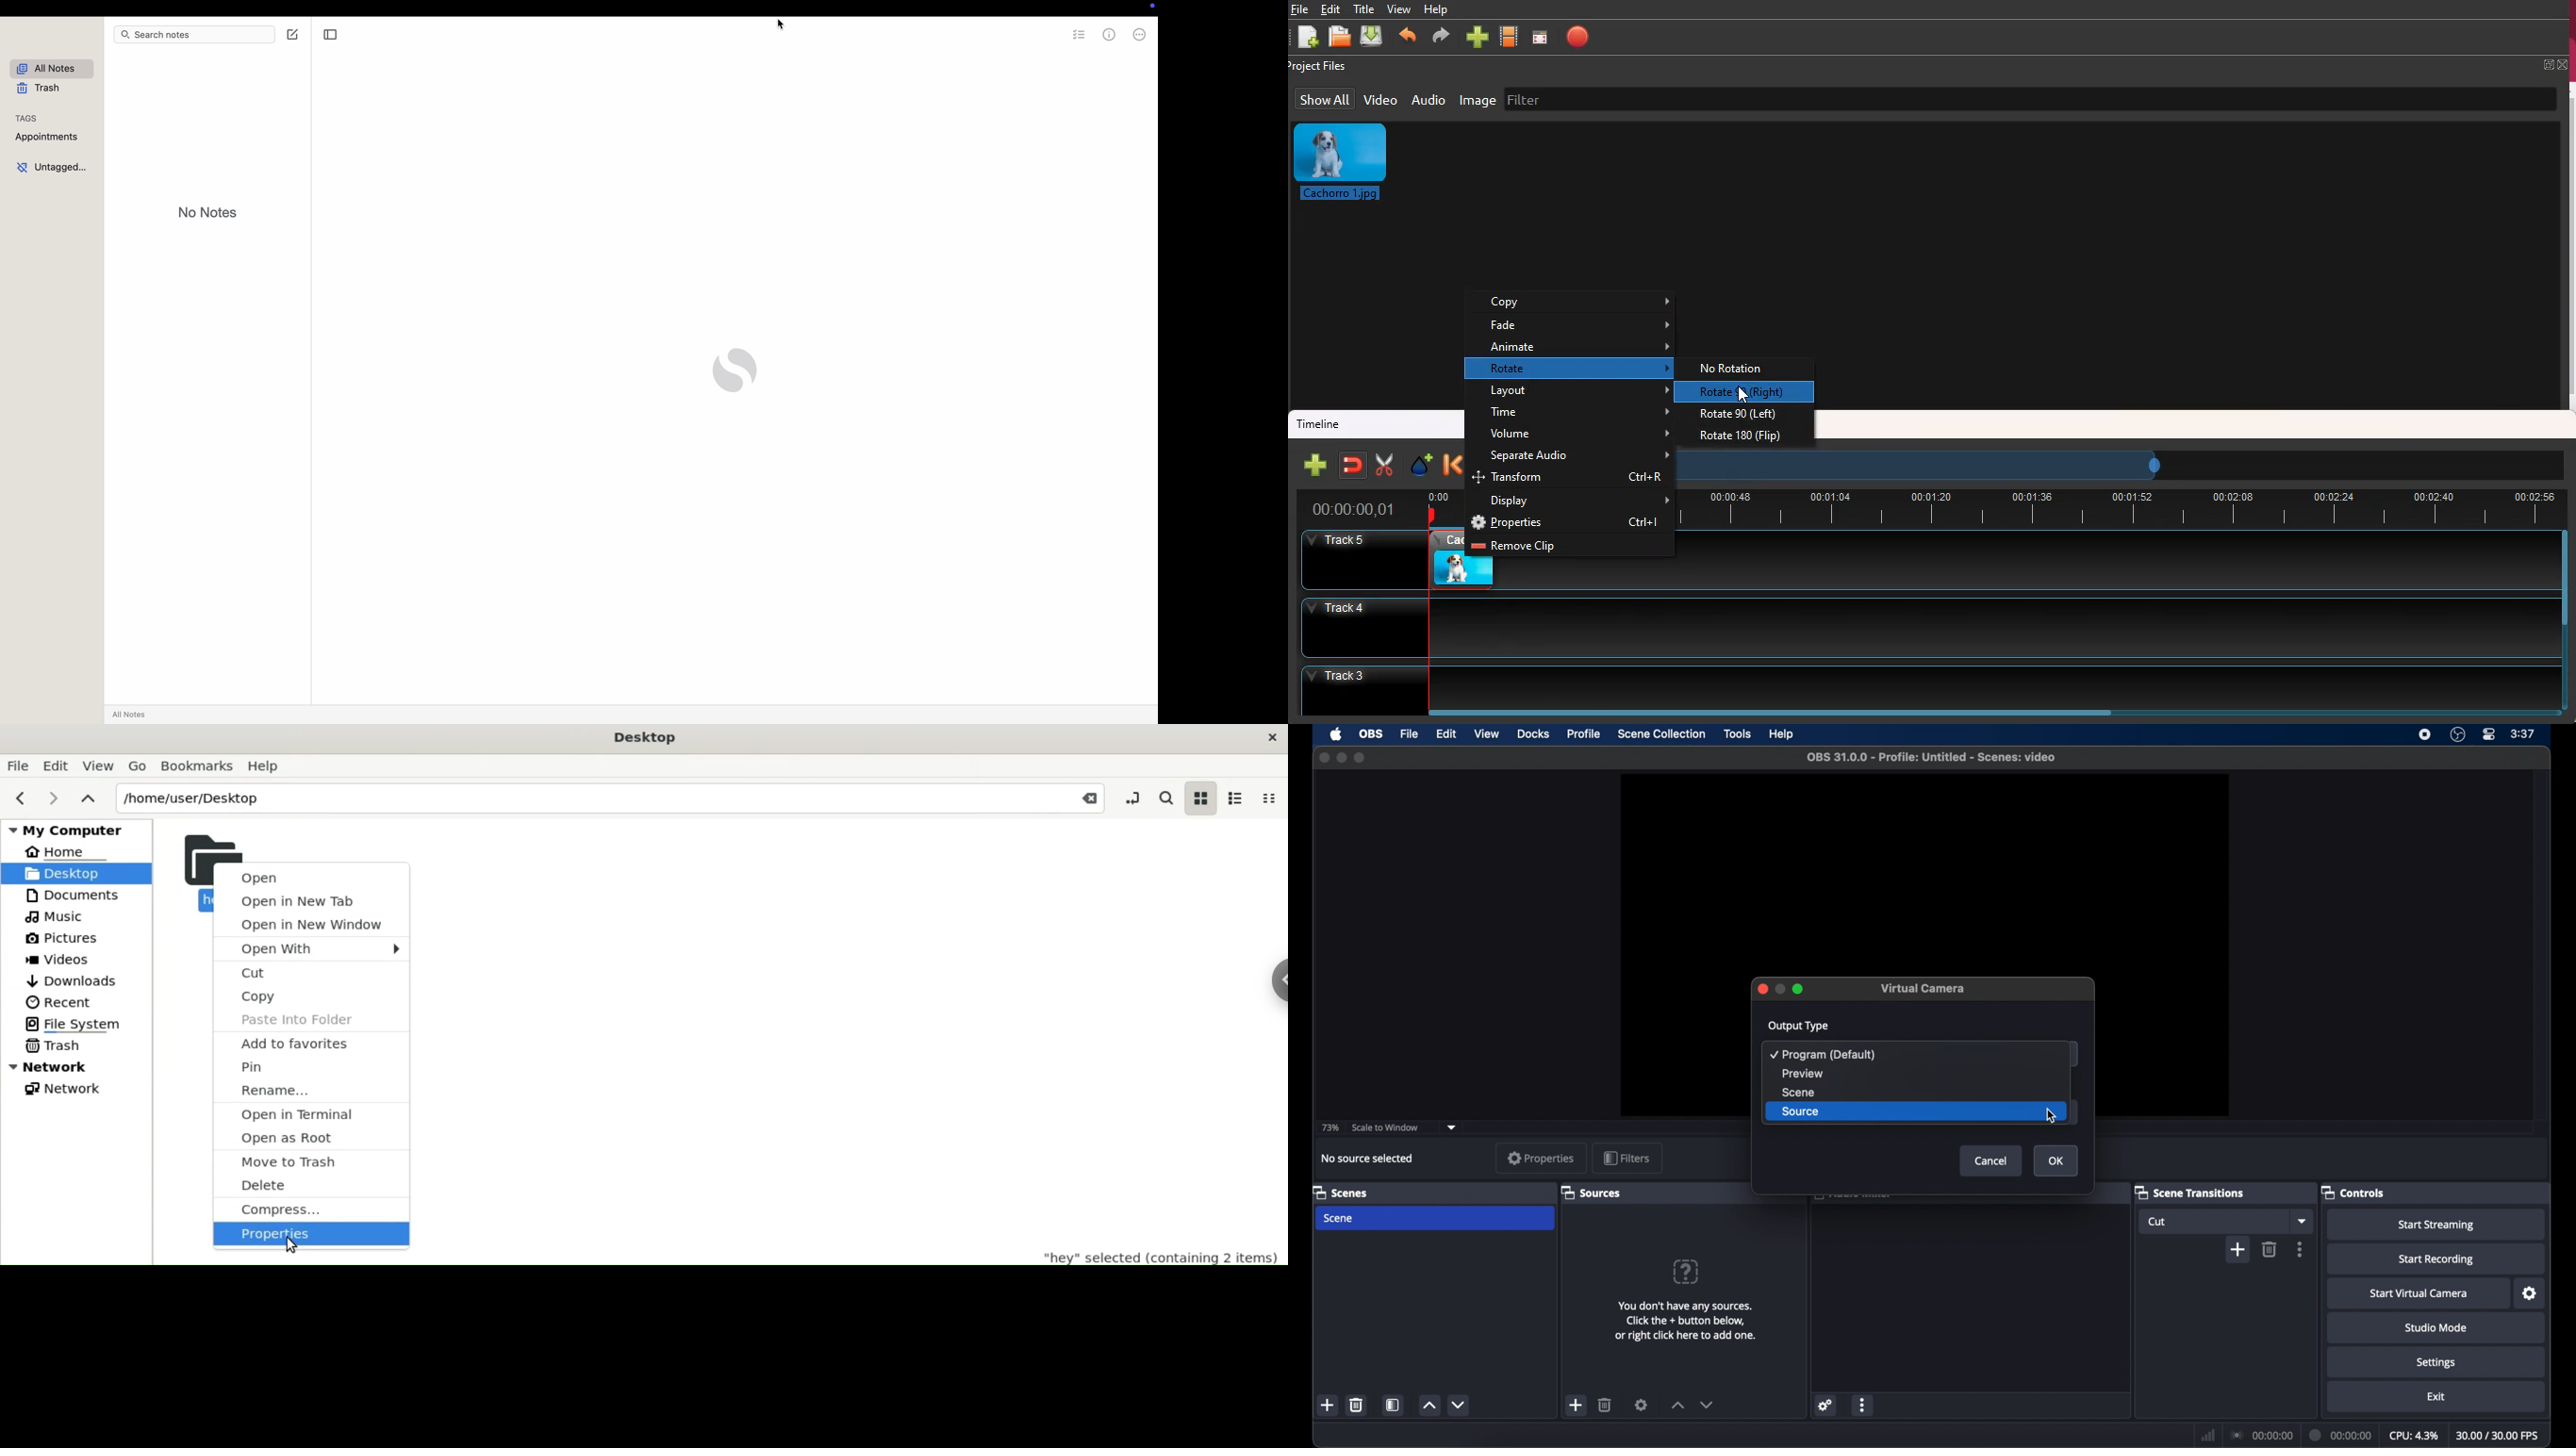 The image size is (2576, 1456). Describe the element at coordinates (58, 916) in the screenshot. I see `Music` at that location.